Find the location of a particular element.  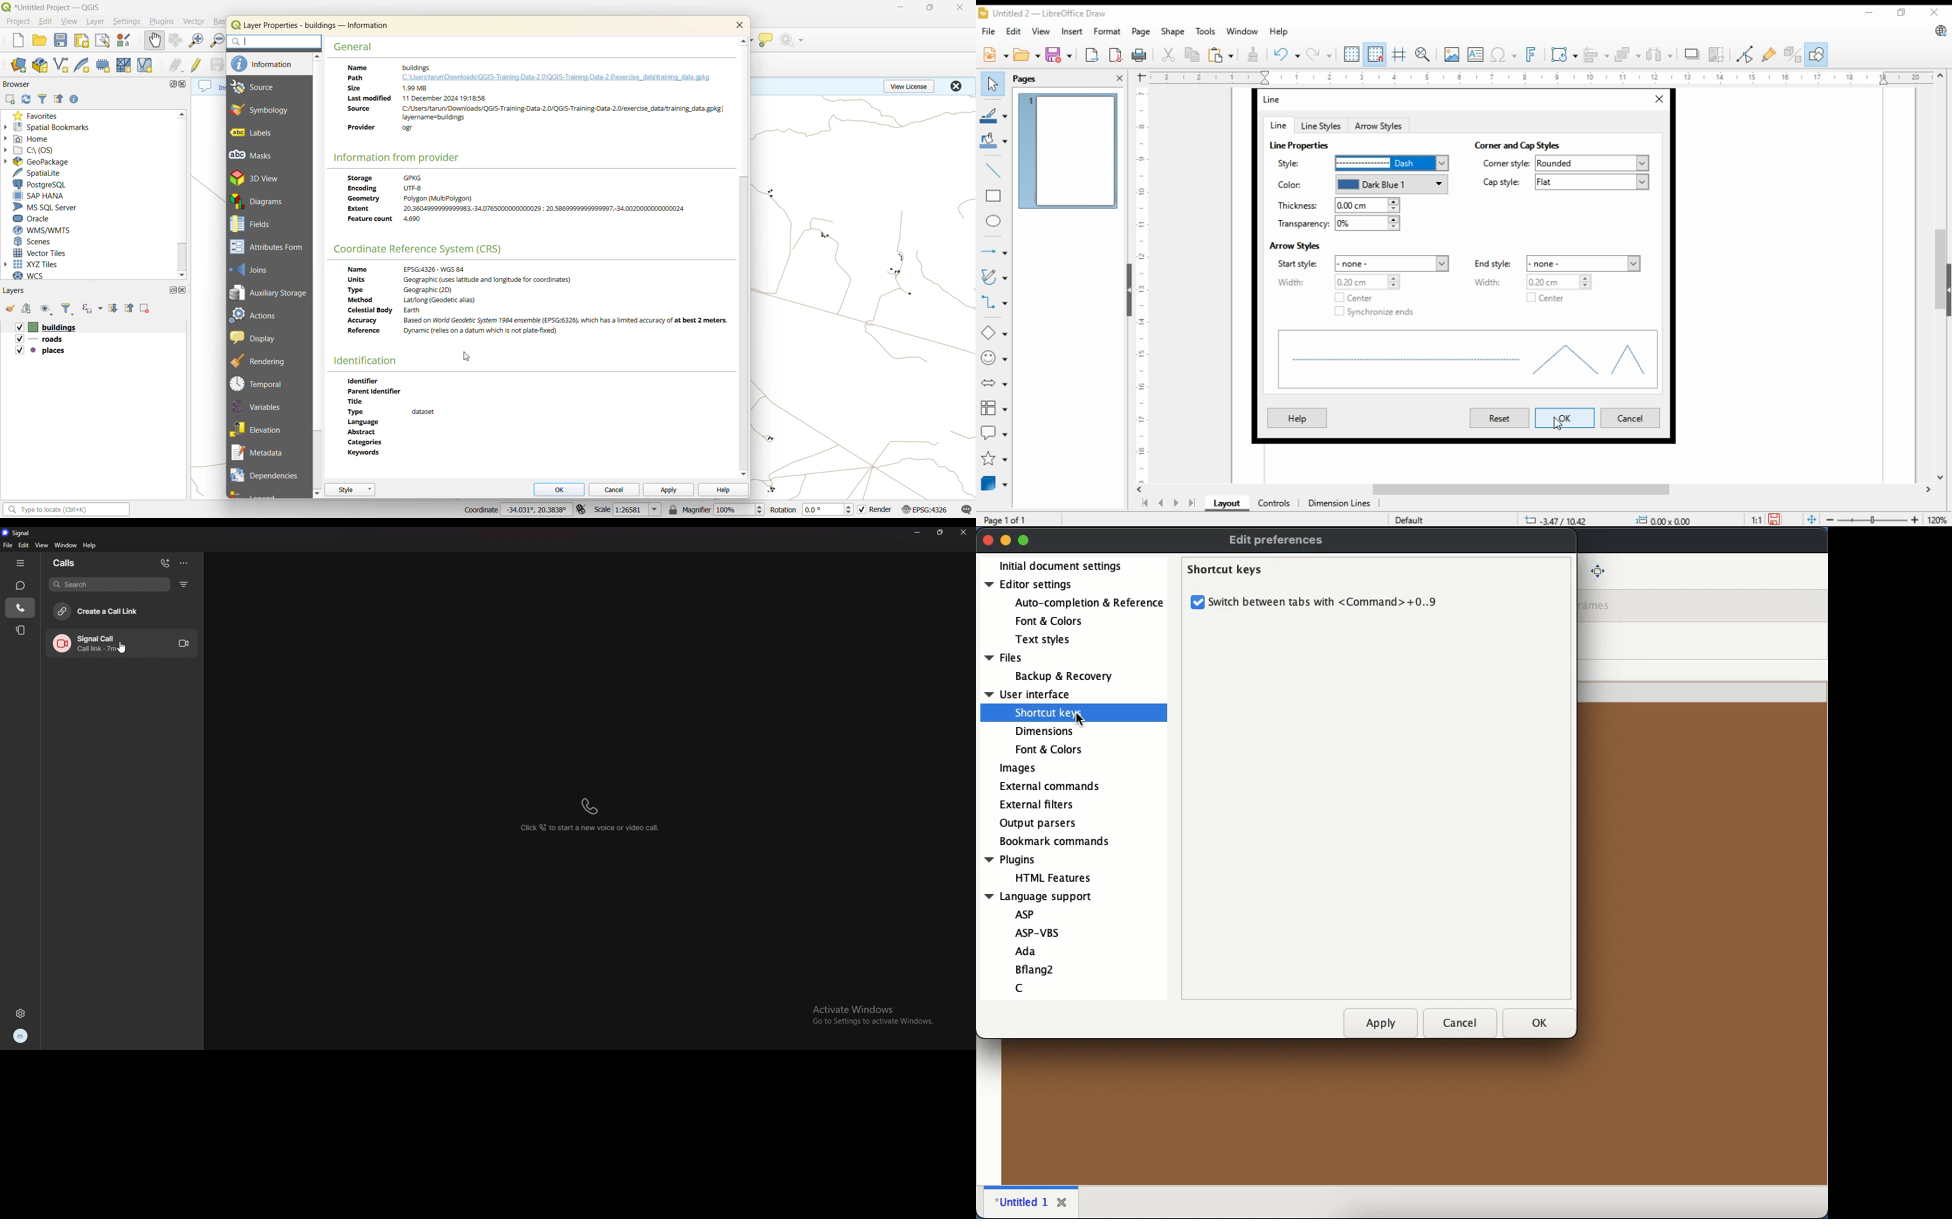

pan to selection is located at coordinates (177, 40).